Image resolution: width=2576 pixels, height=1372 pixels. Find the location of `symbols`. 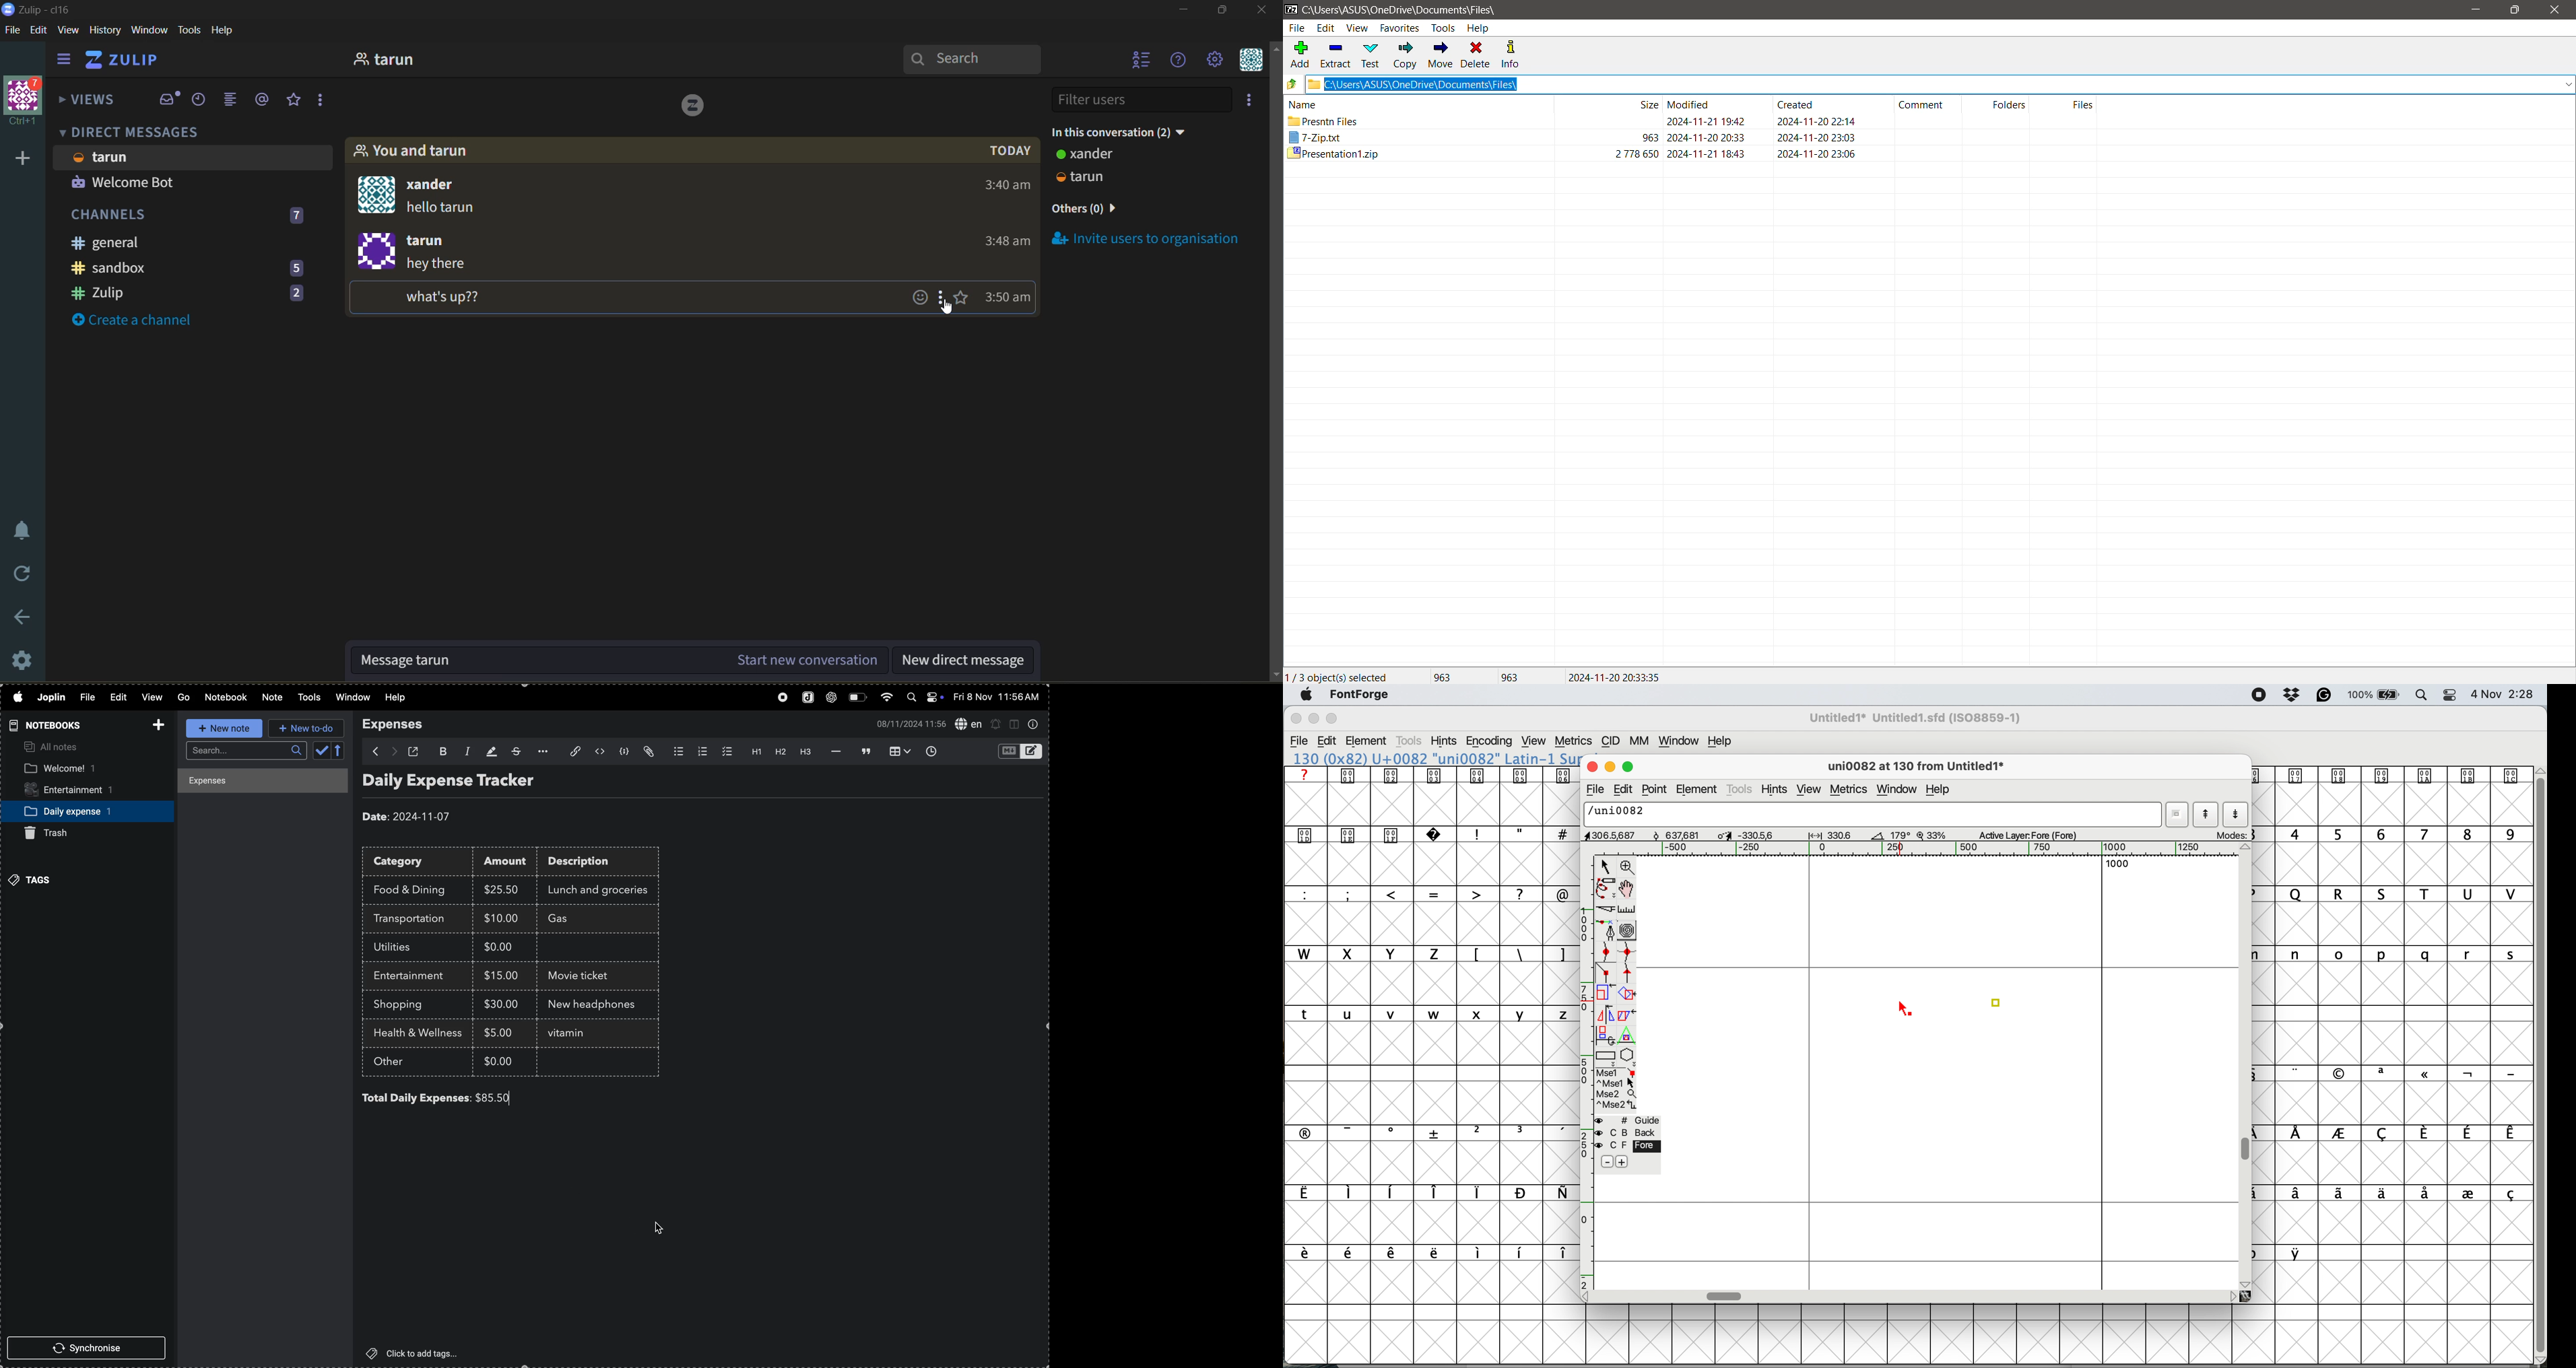

symbols is located at coordinates (1436, 1253).